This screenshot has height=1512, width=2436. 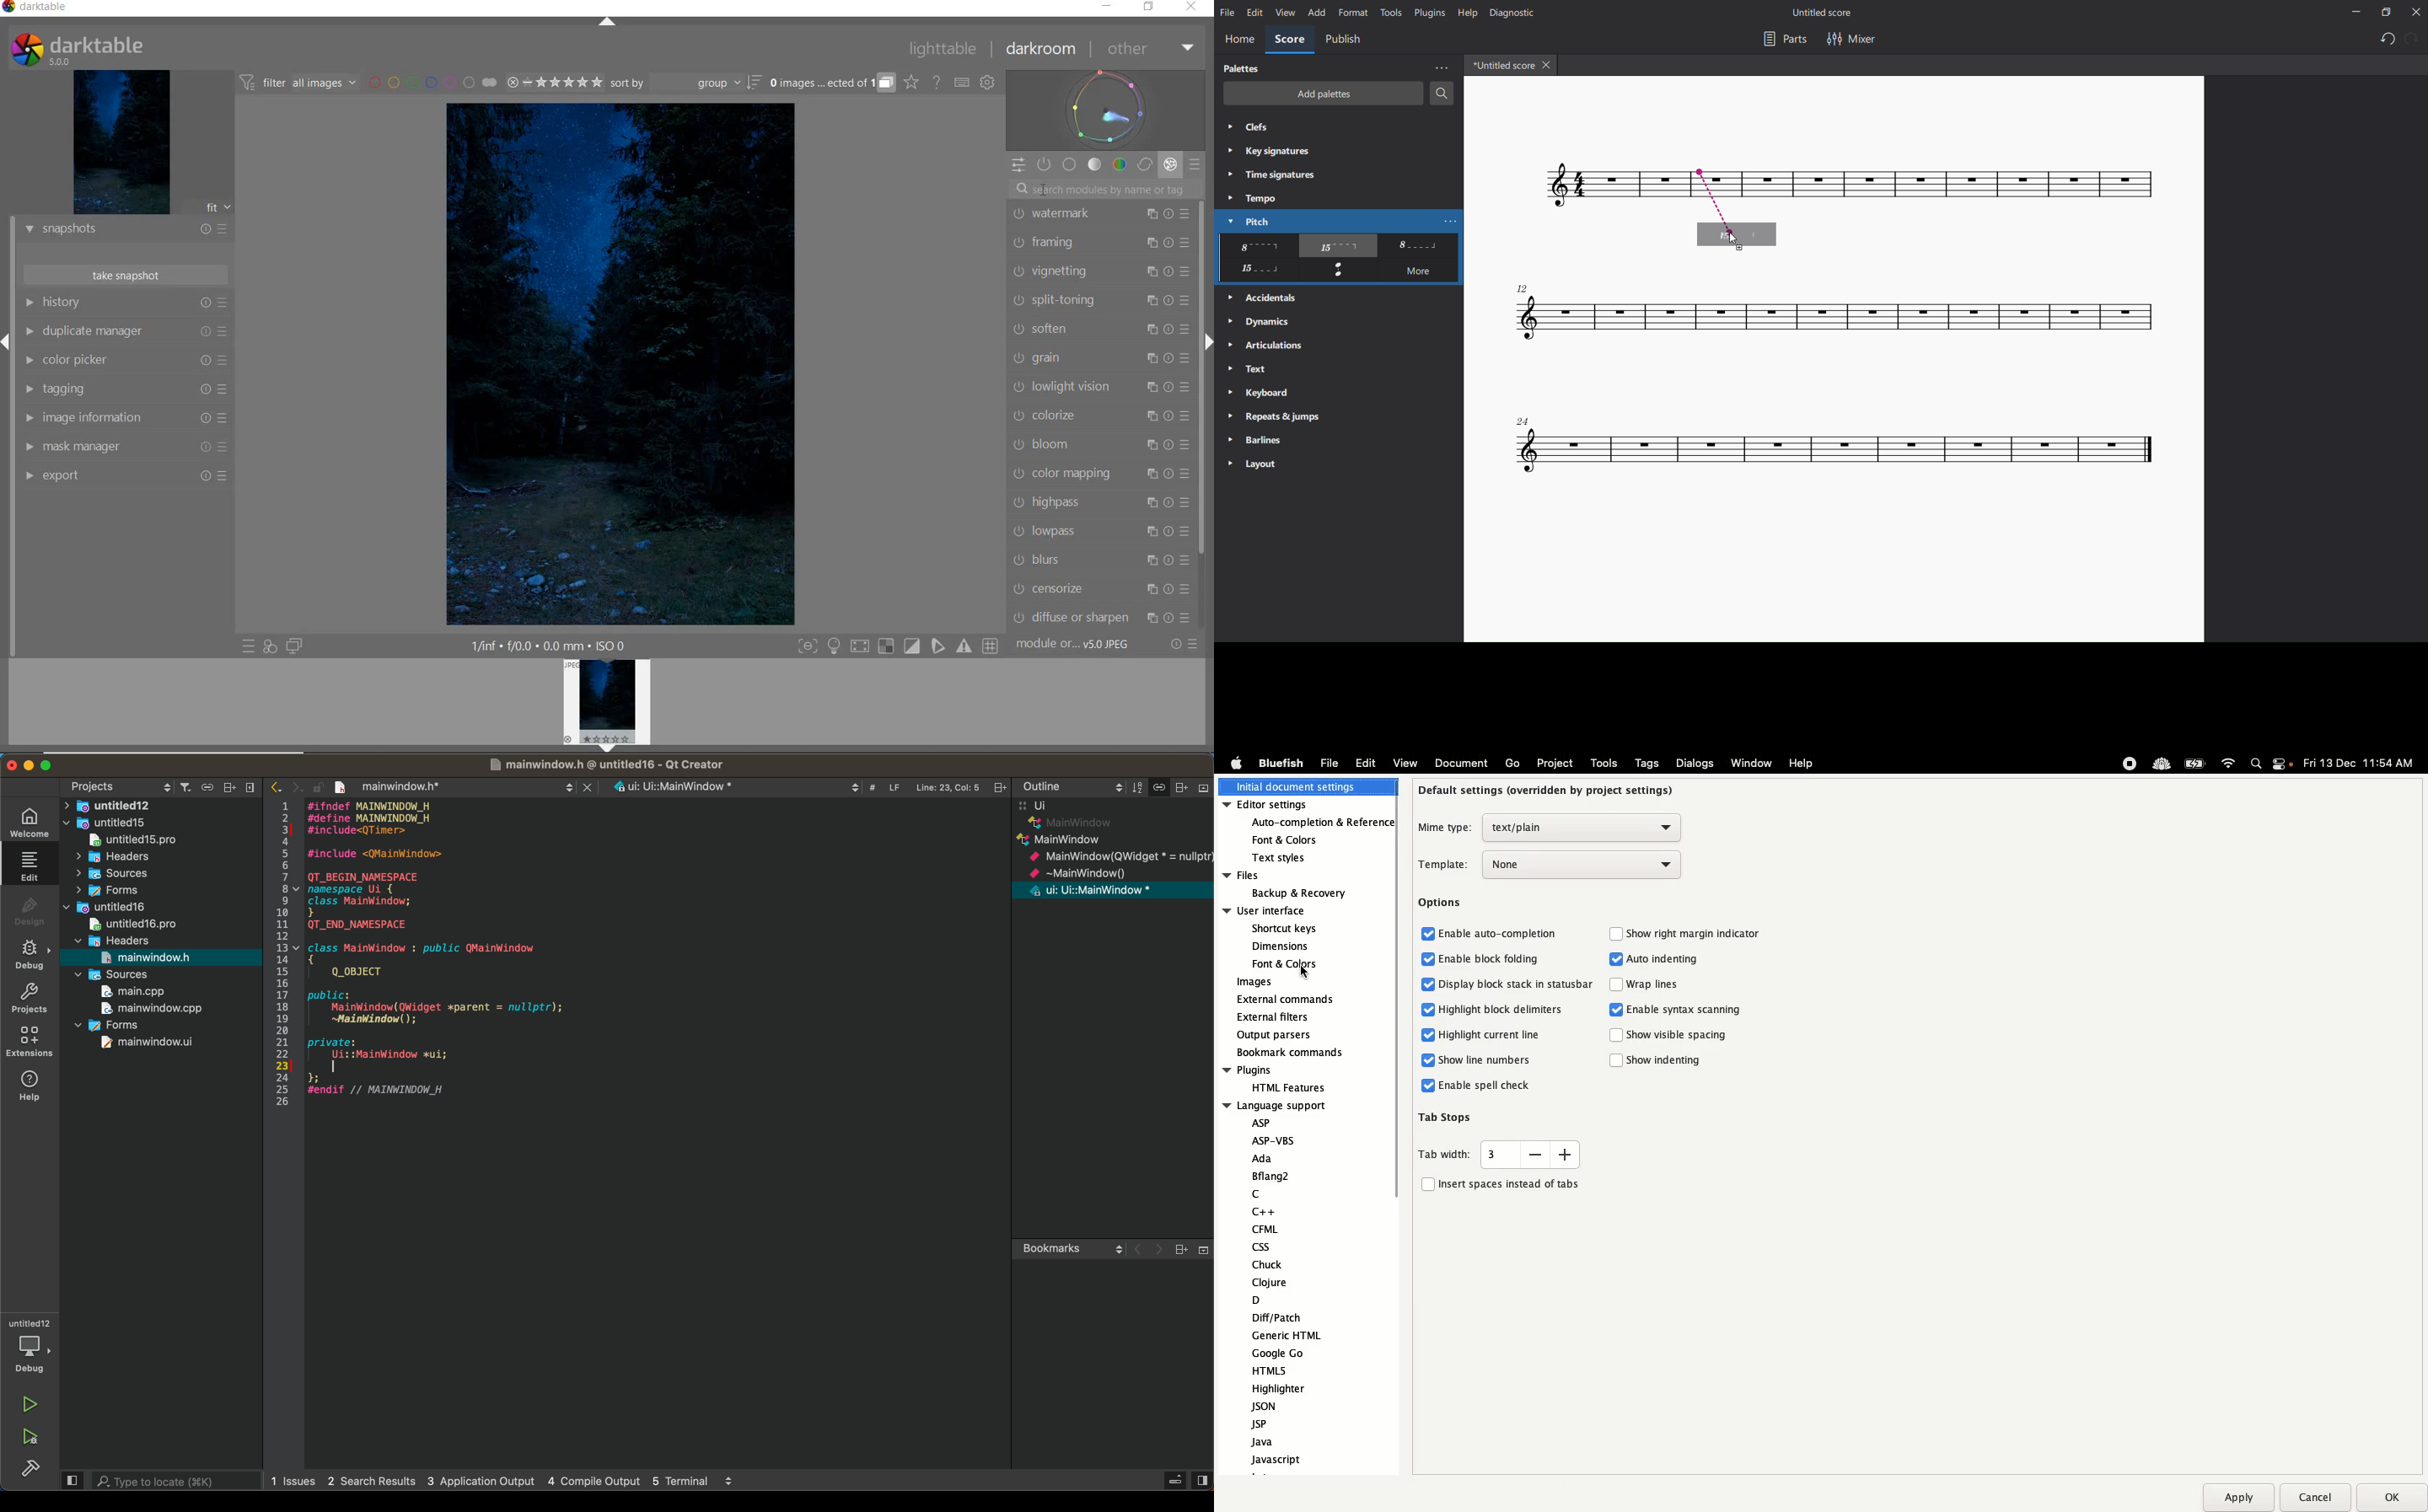 What do you see at coordinates (1288, 40) in the screenshot?
I see `score` at bounding box center [1288, 40].